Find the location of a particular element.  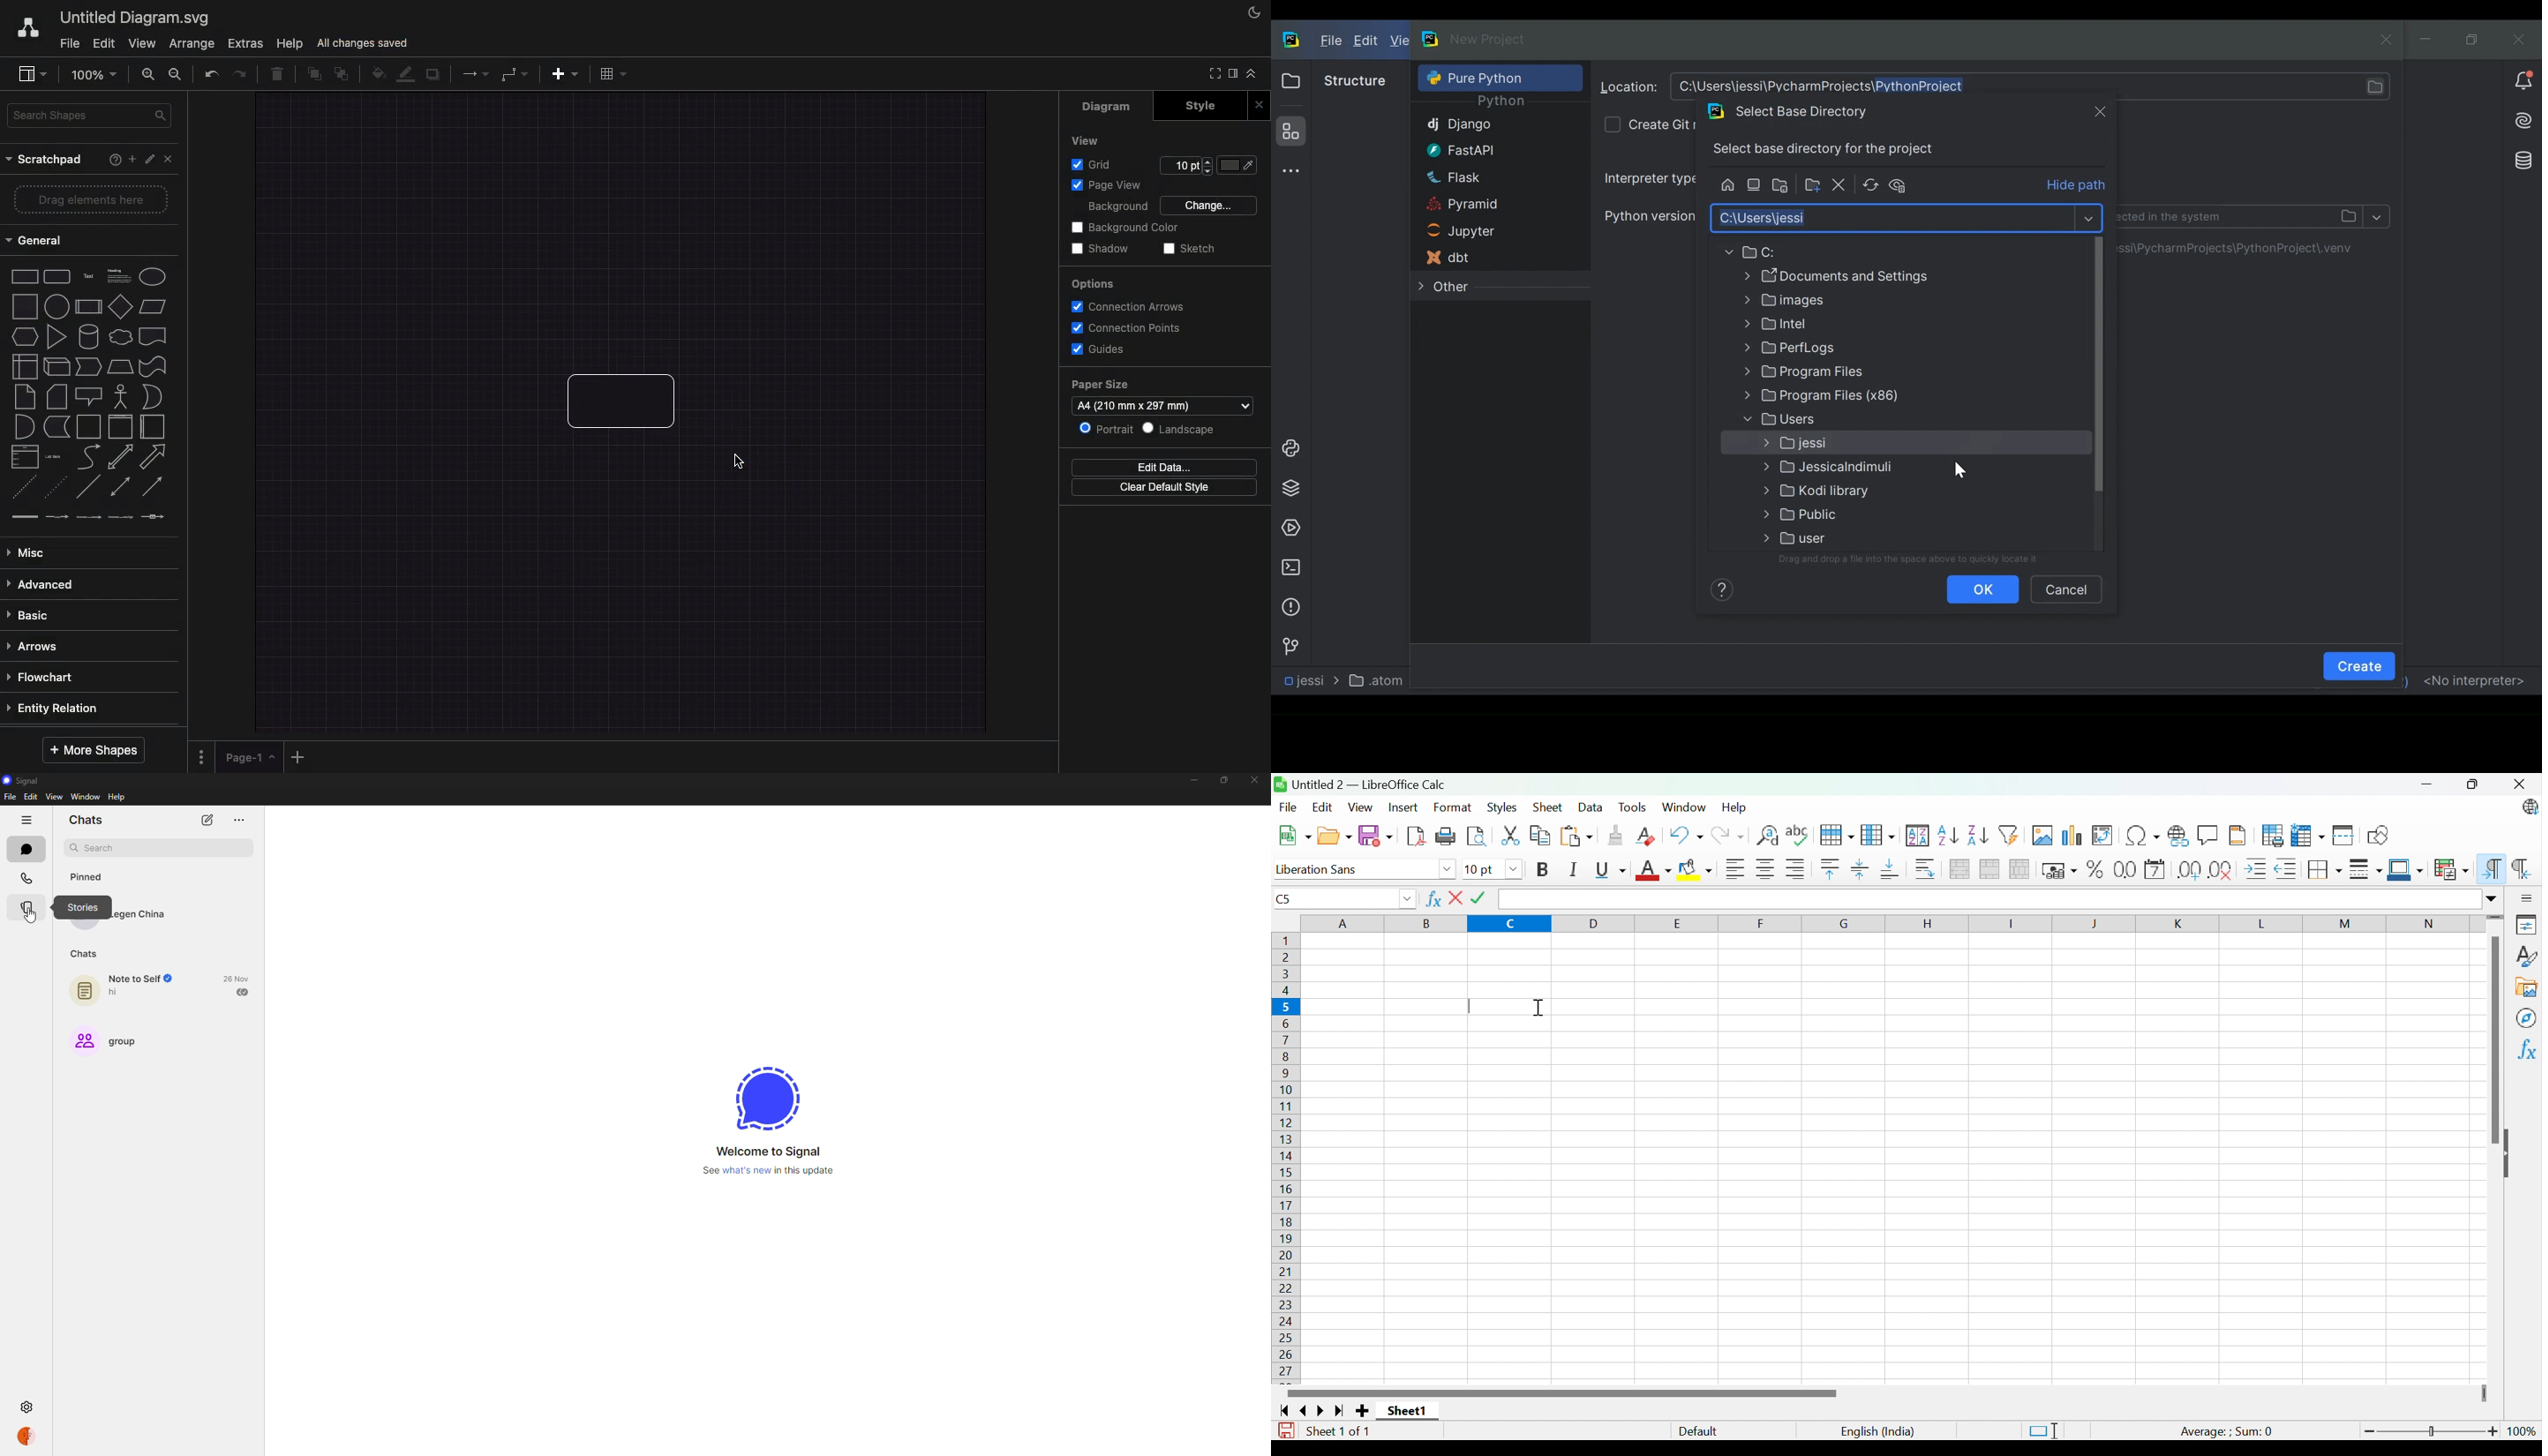

Text is located at coordinates (1914, 559).